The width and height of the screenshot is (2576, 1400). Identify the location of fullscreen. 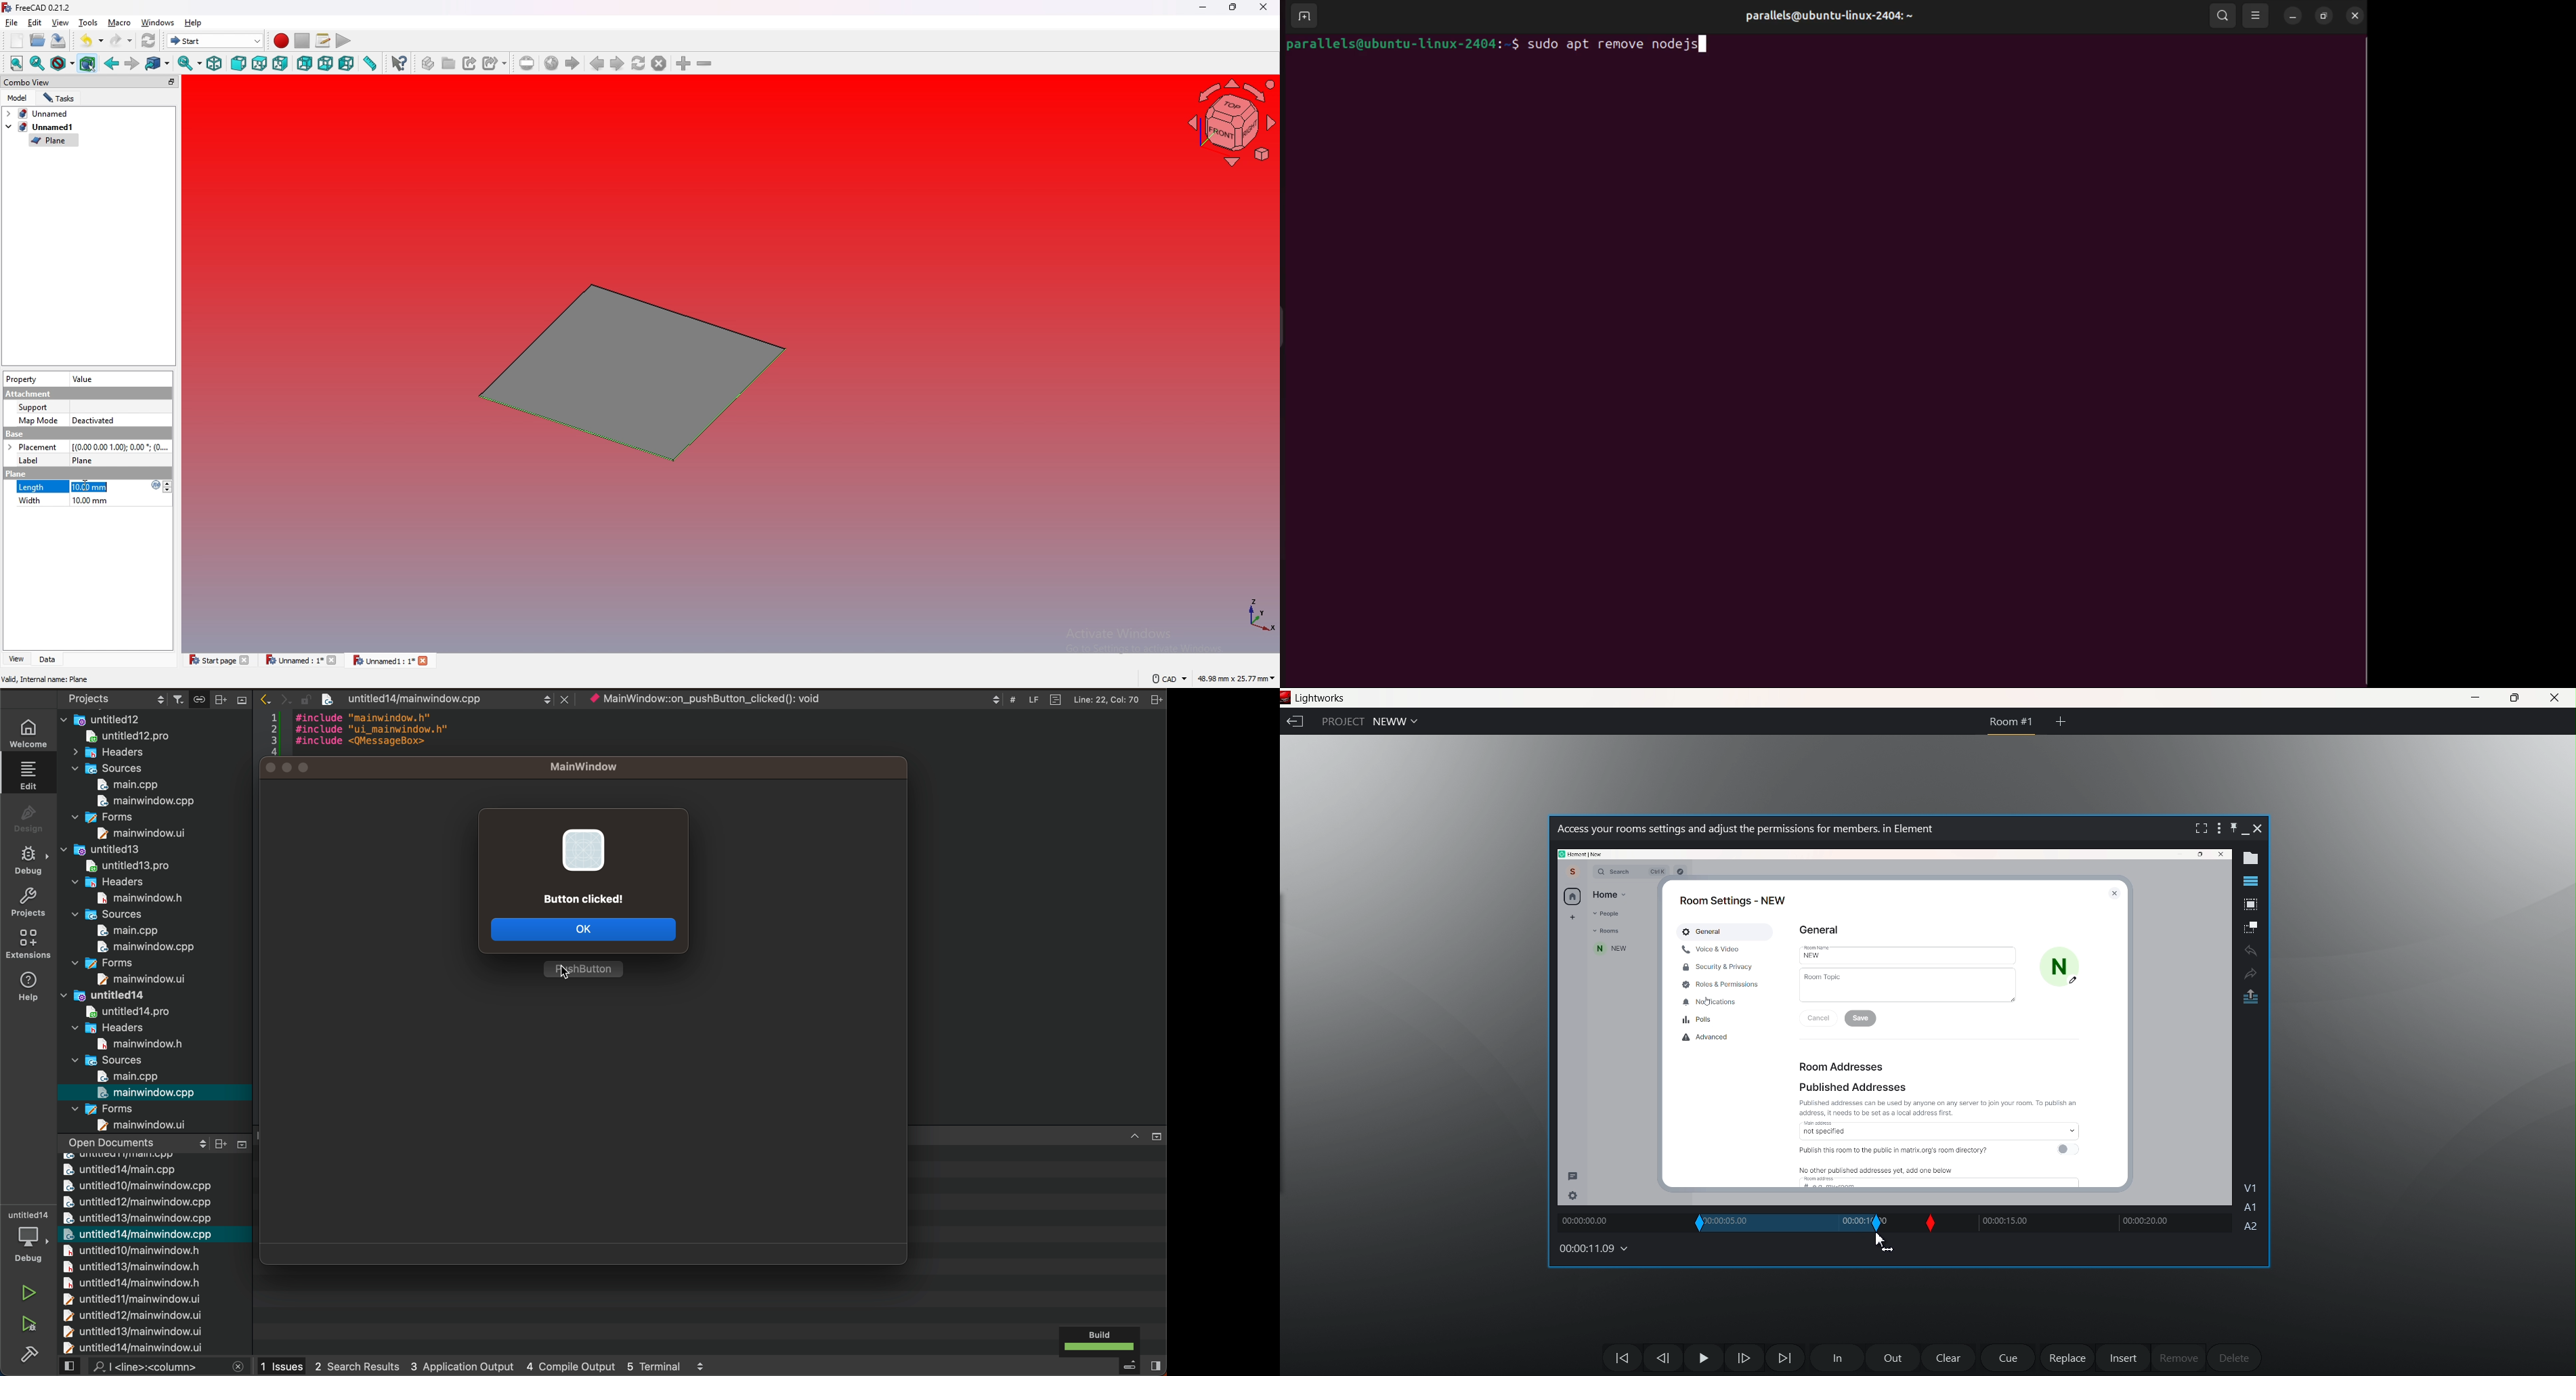
(2198, 828).